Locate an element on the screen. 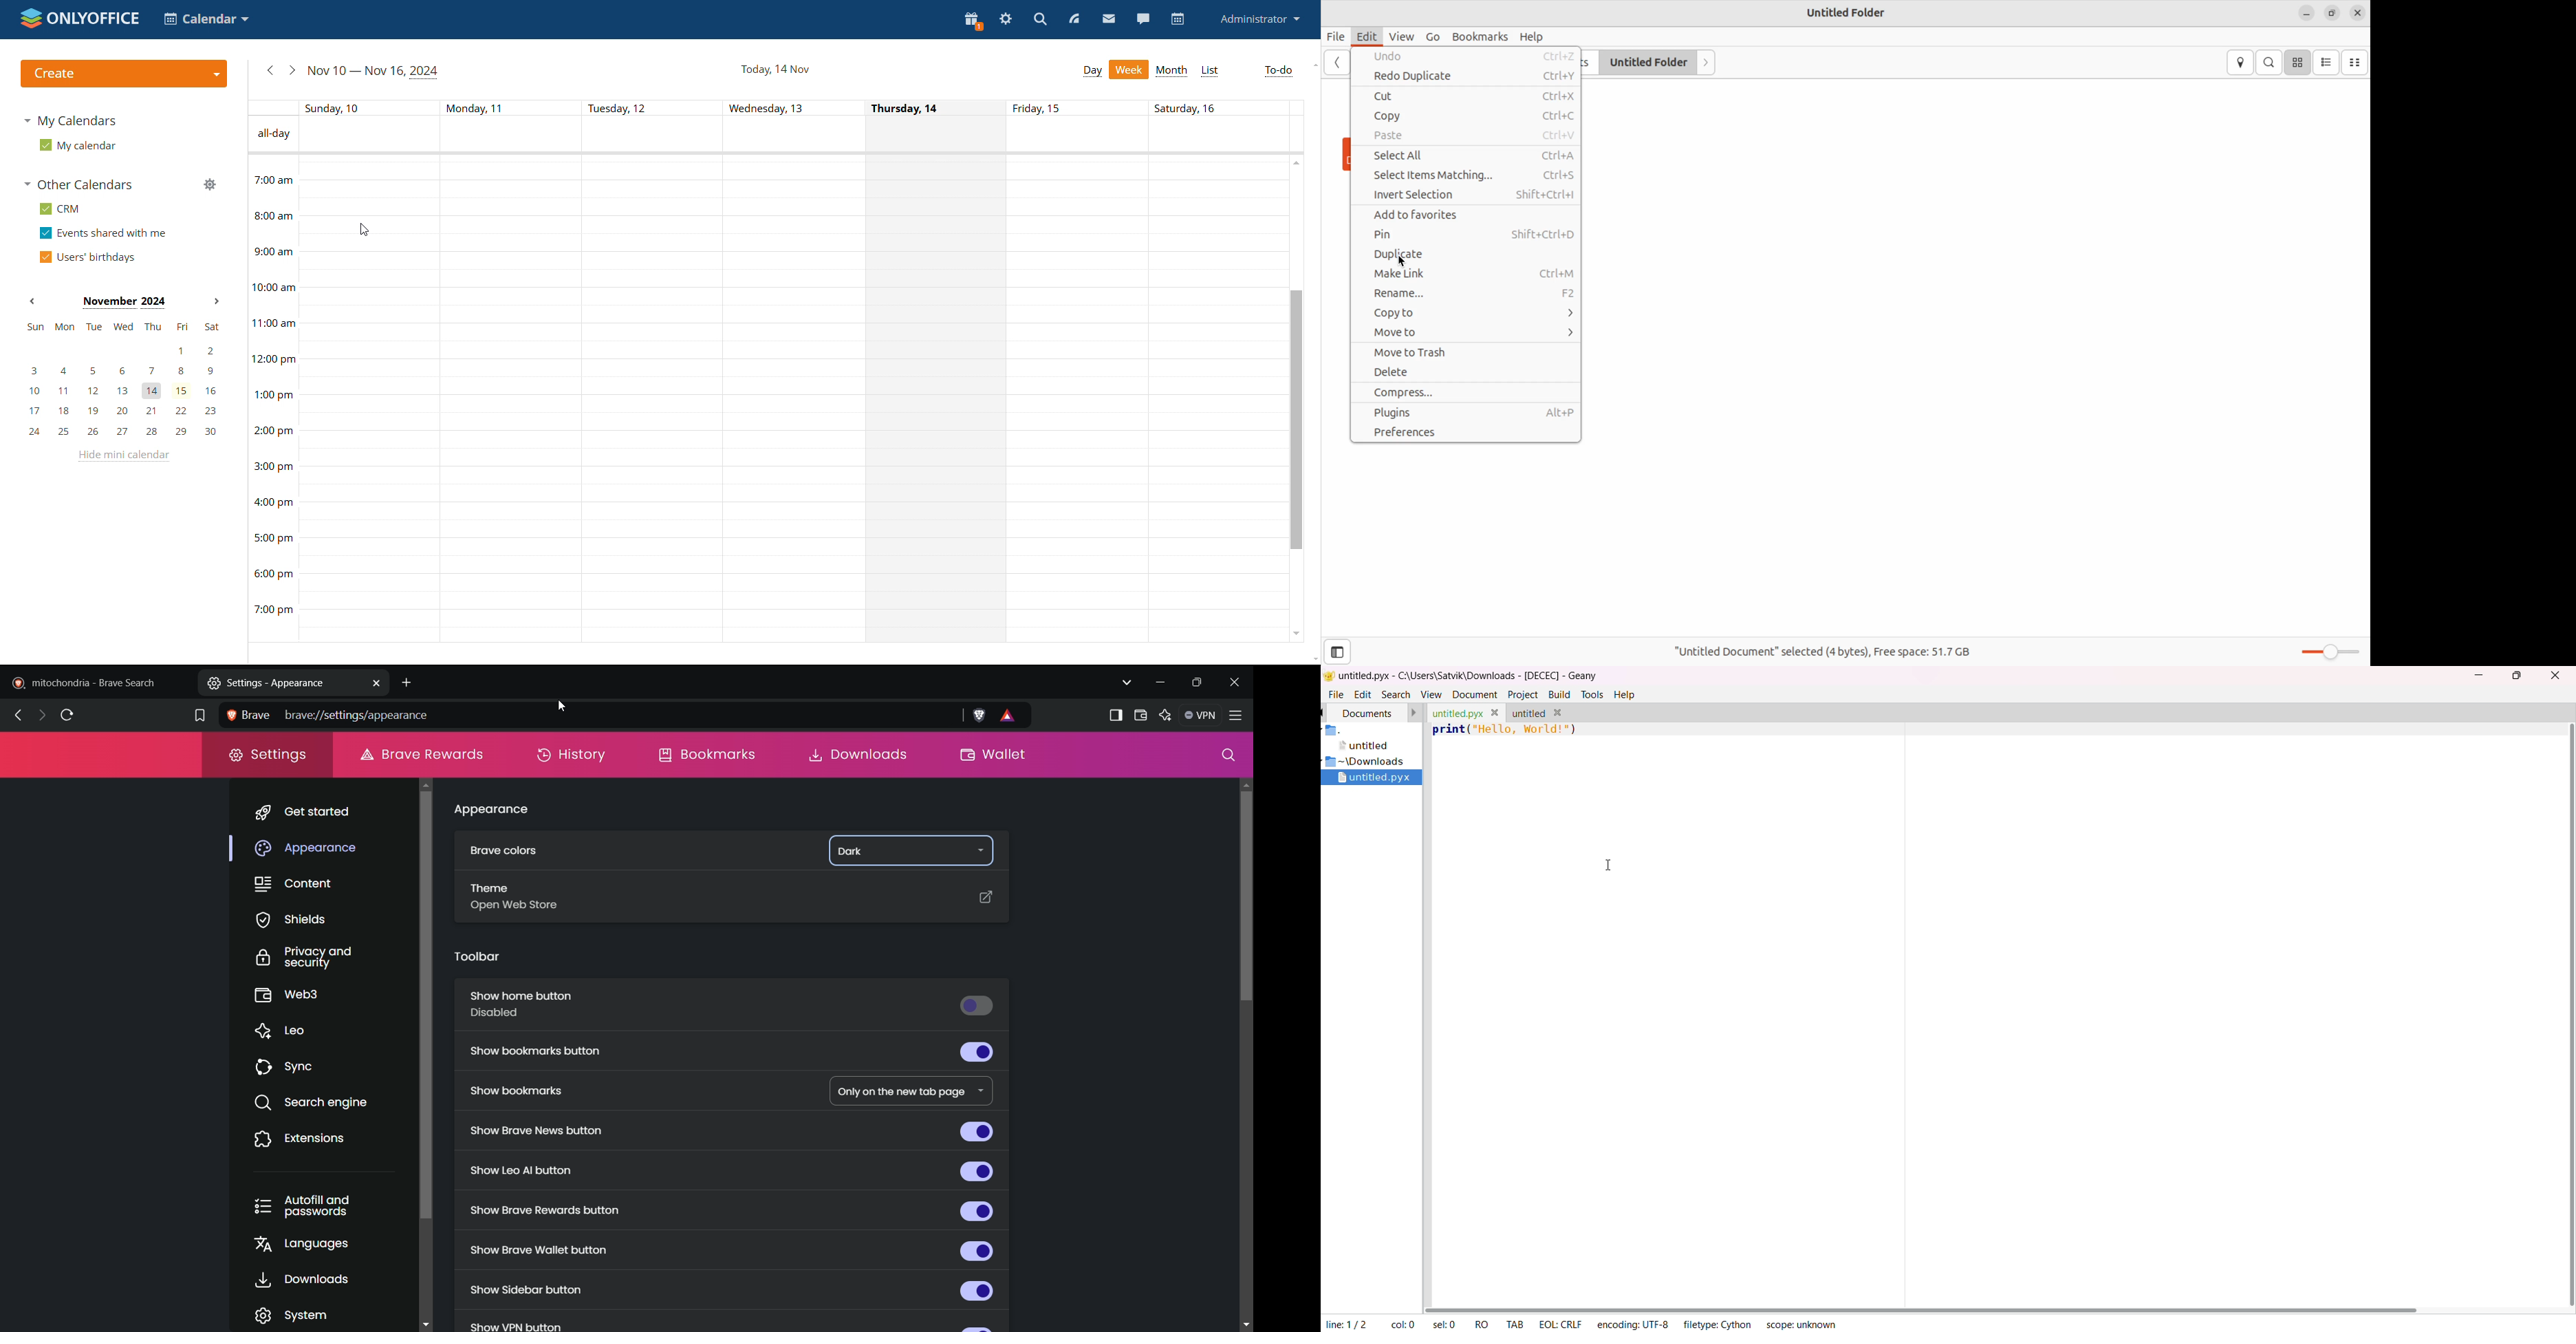 The width and height of the screenshot is (2576, 1344). system is located at coordinates (301, 1314).